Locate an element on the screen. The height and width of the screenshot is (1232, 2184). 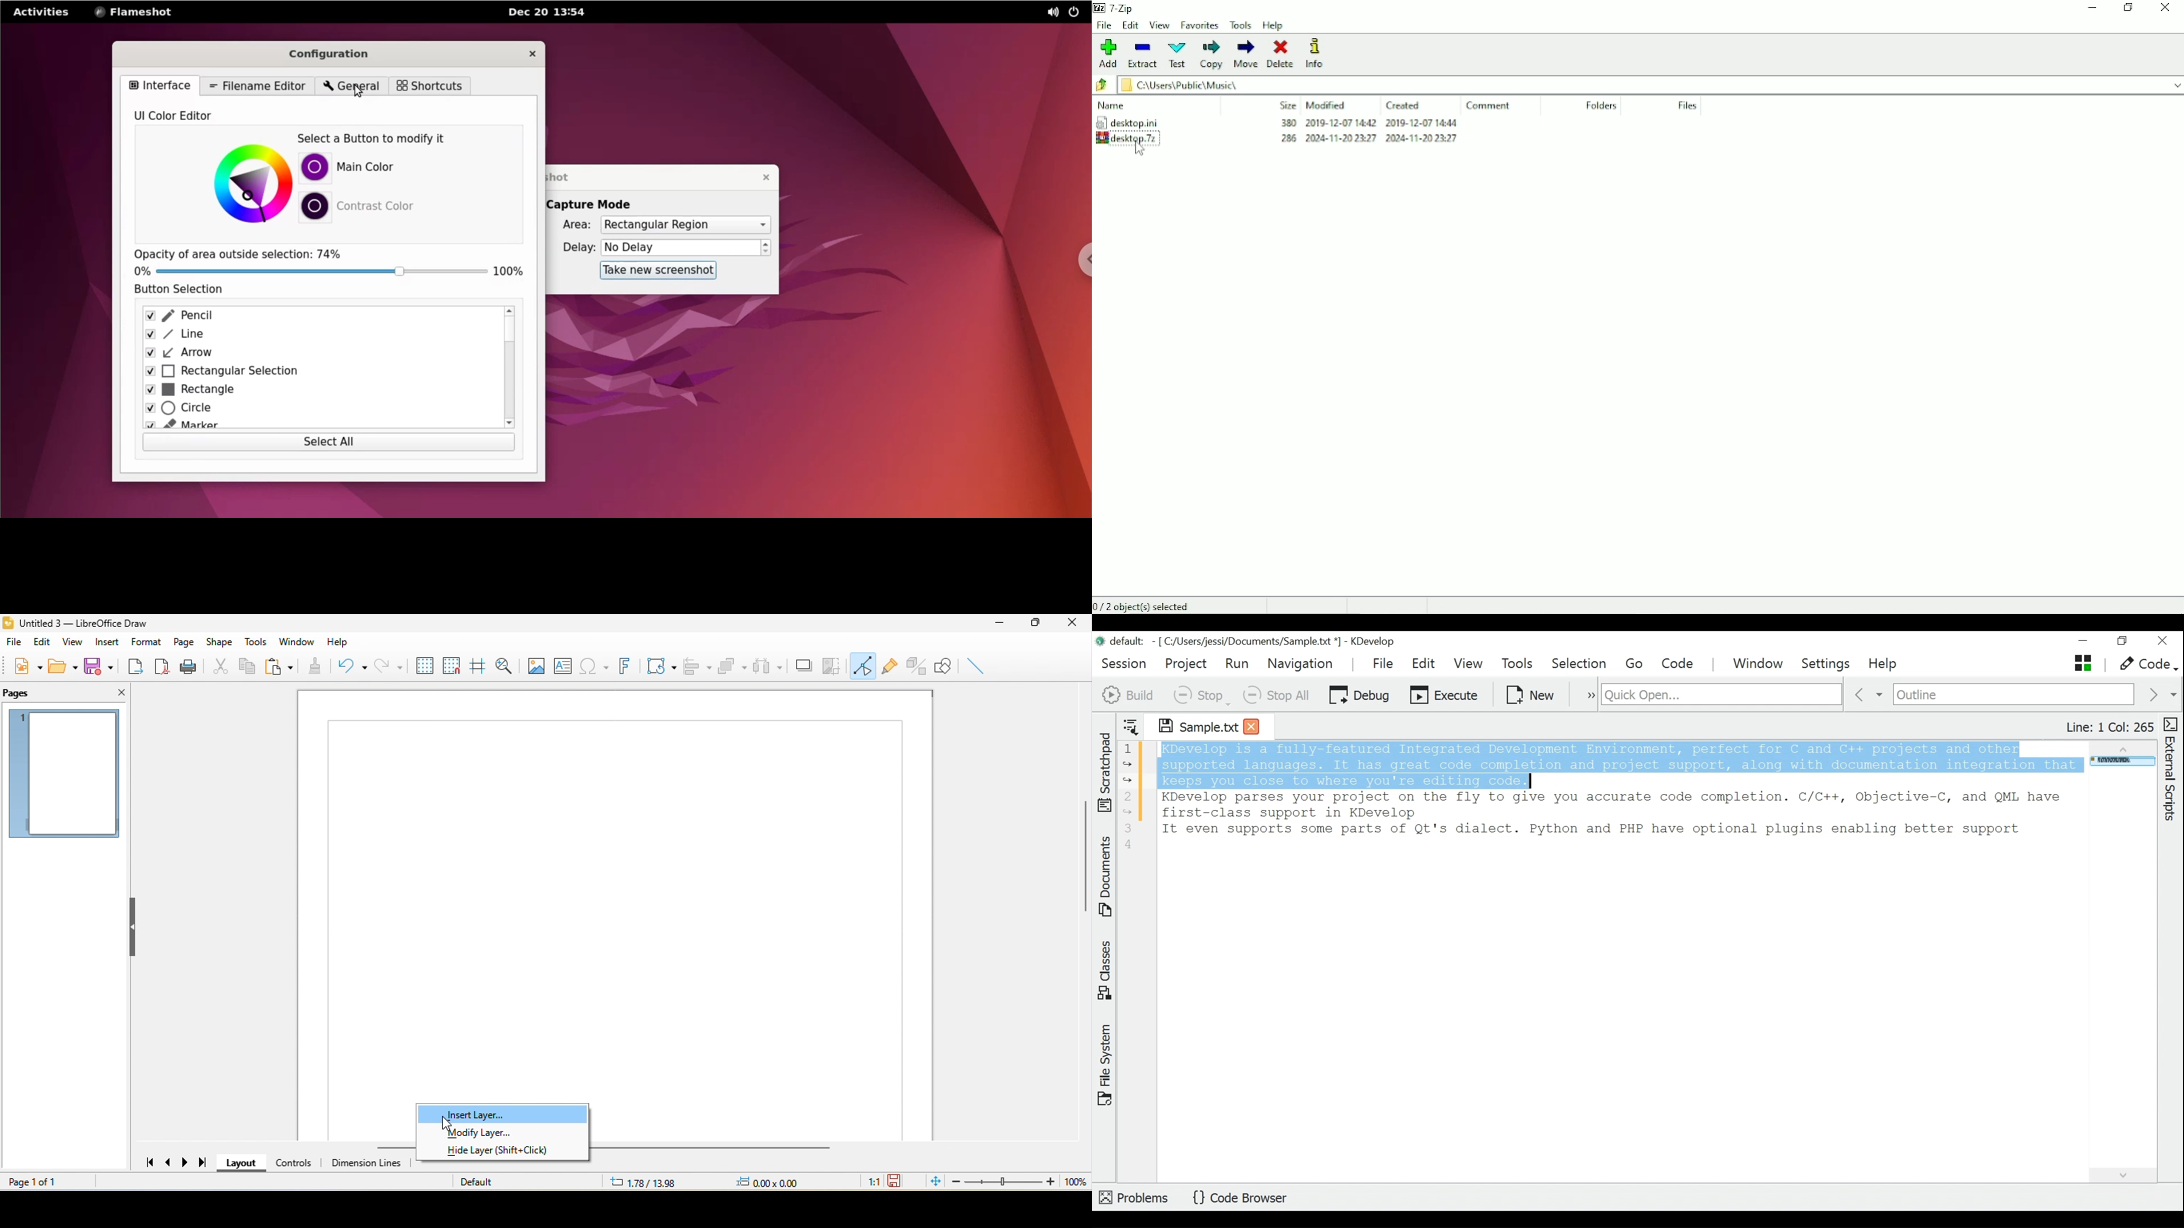
close is located at coordinates (1071, 624).